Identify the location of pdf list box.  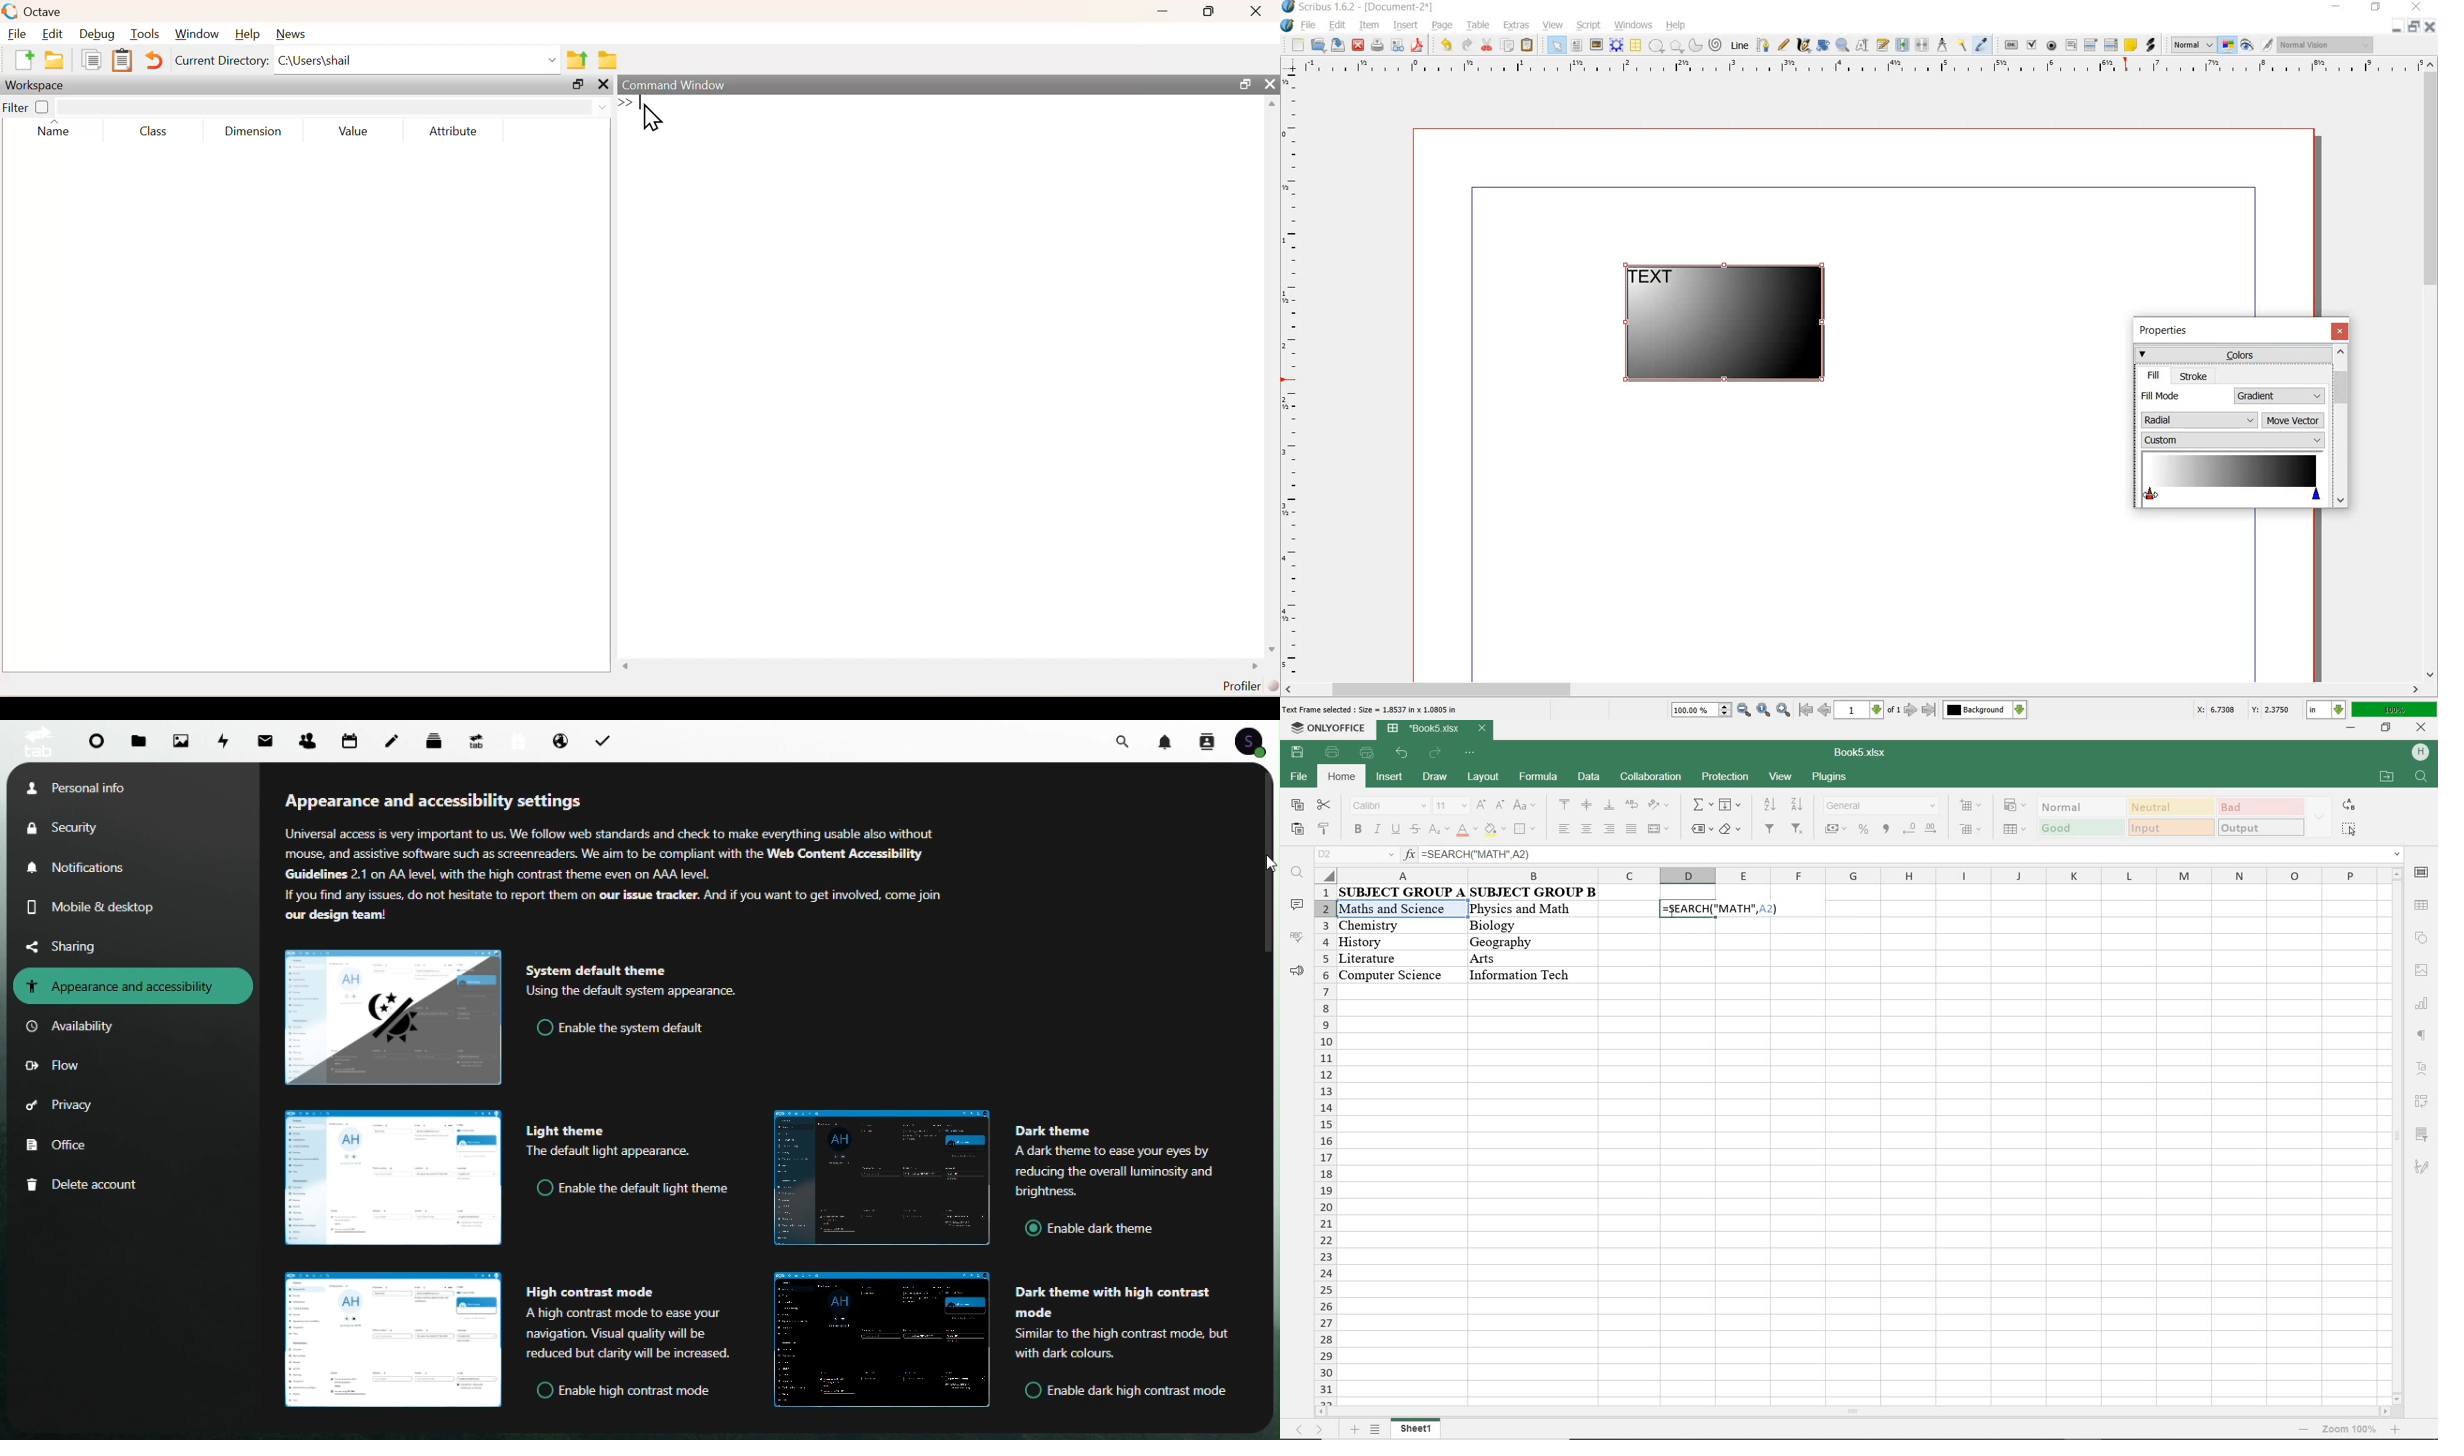
(2111, 44).